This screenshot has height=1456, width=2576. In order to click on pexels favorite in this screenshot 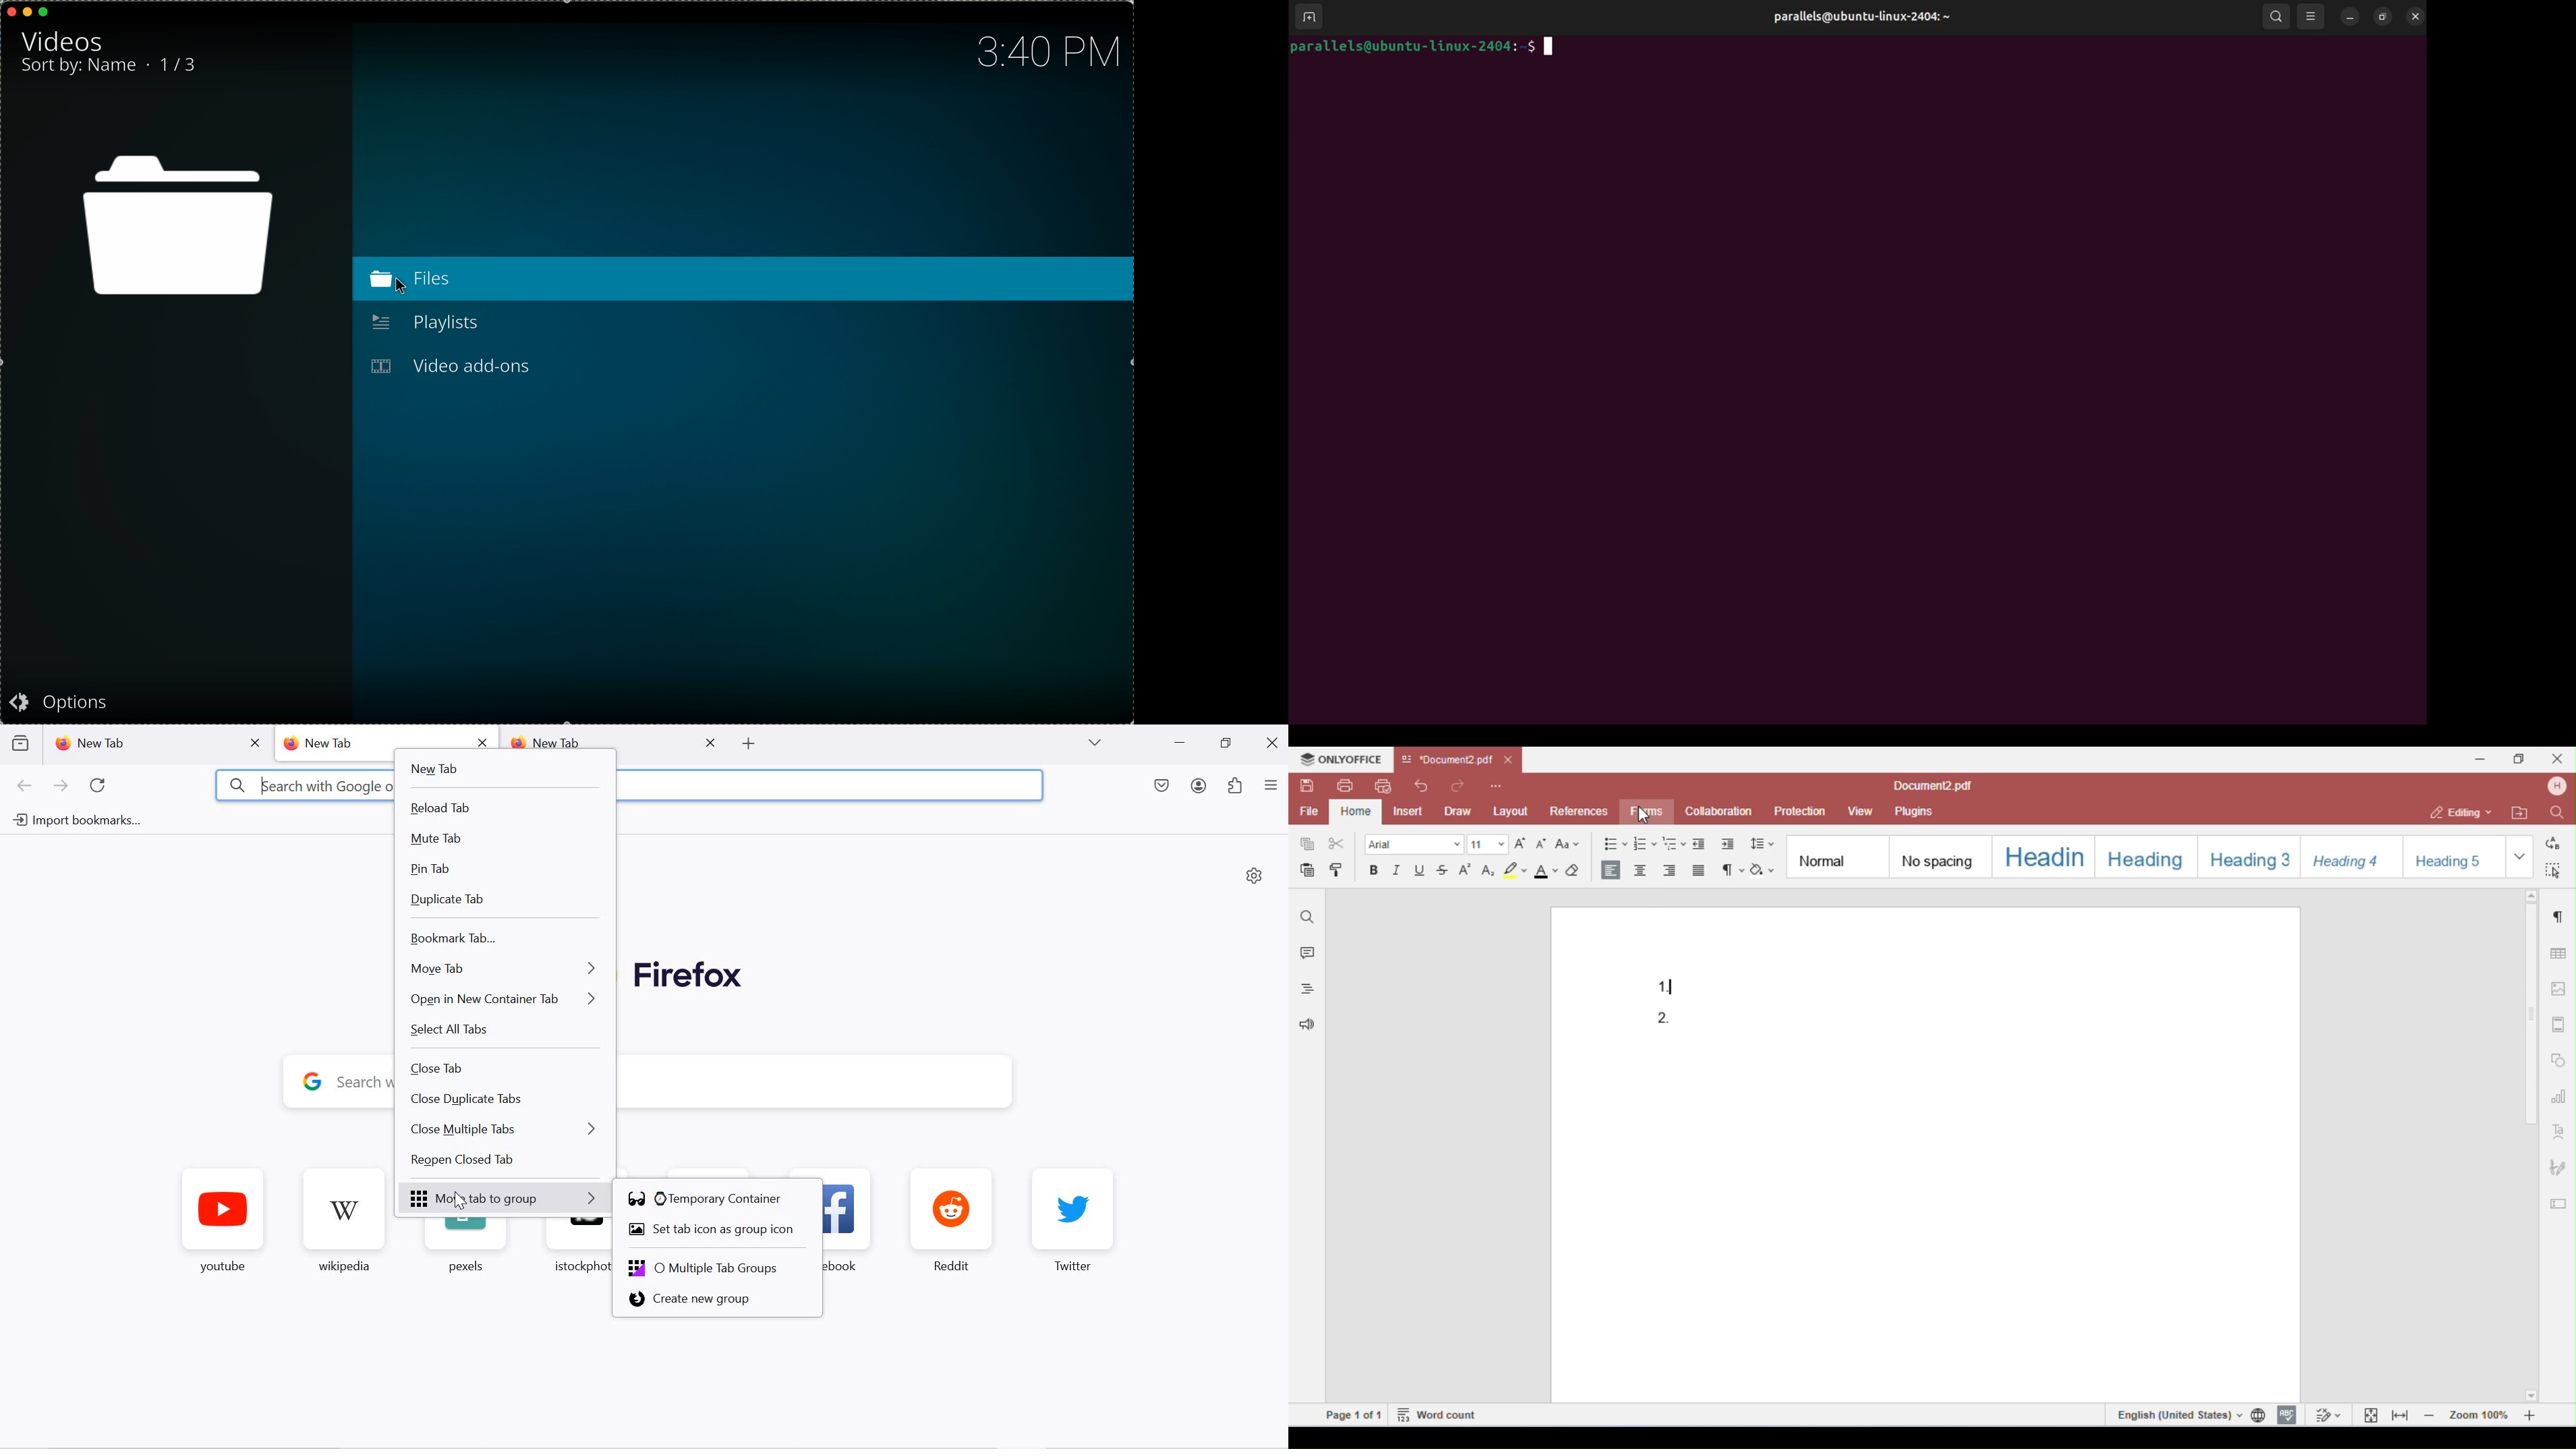, I will do `click(459, 1248)`.